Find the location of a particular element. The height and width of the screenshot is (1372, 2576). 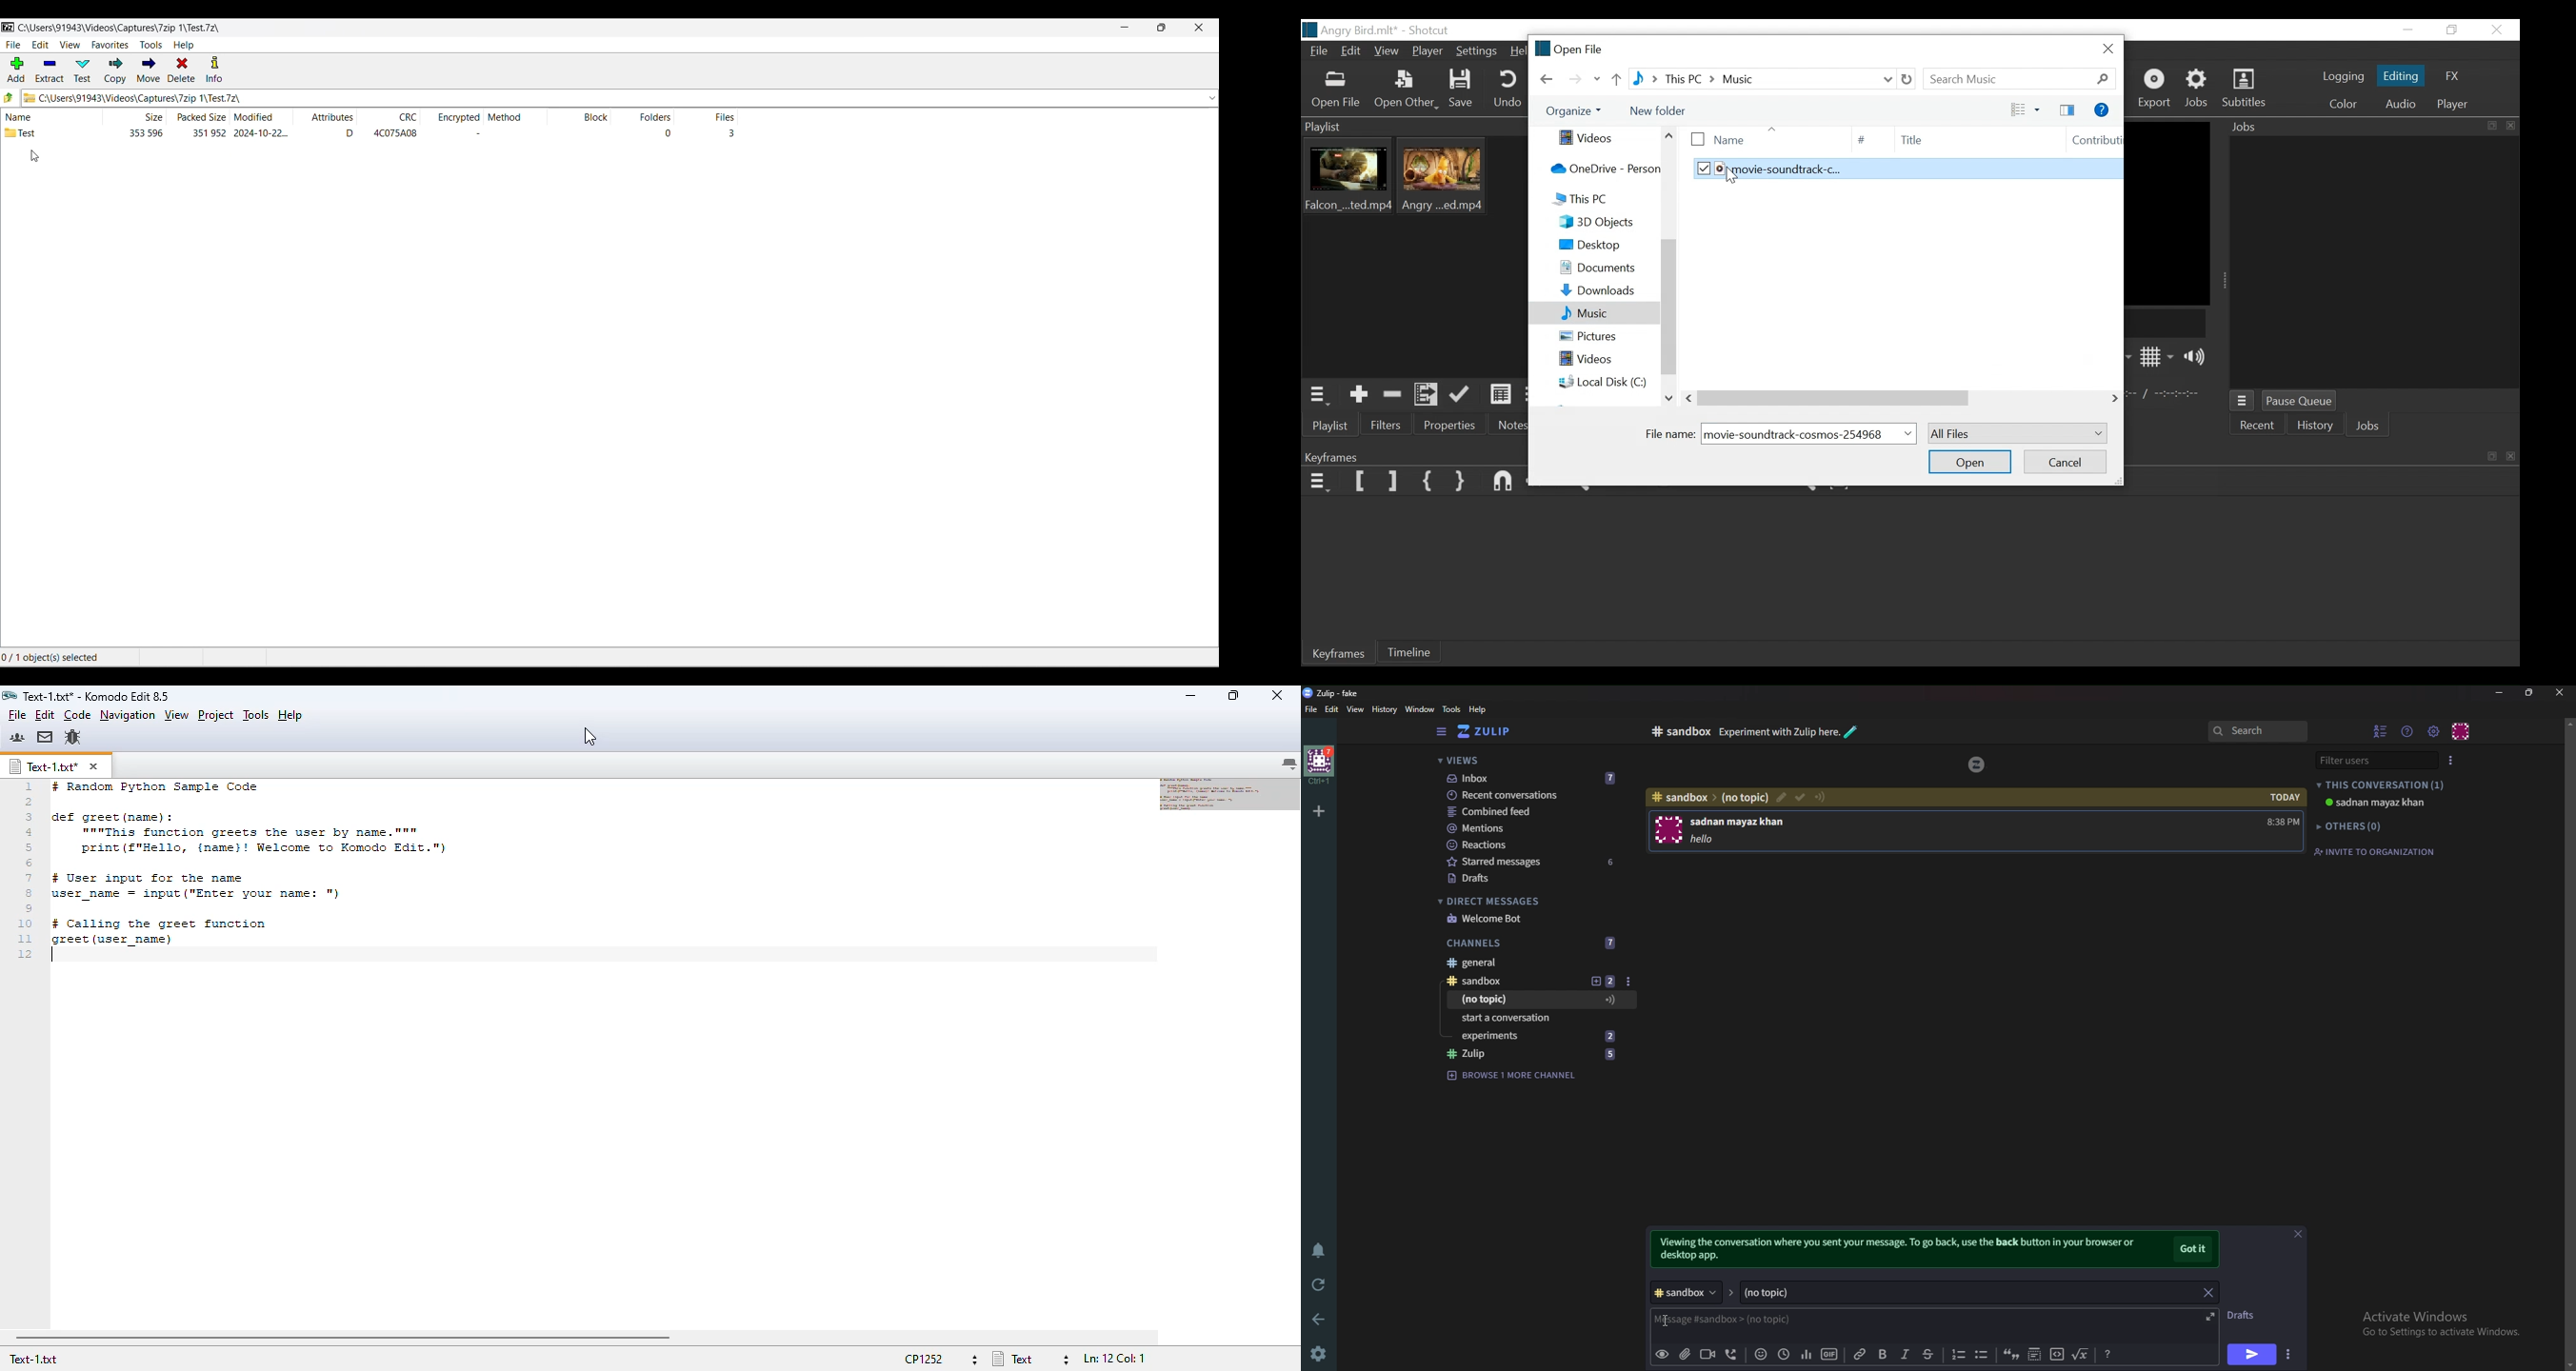

Reactions is located at coordinates (1531, 845).